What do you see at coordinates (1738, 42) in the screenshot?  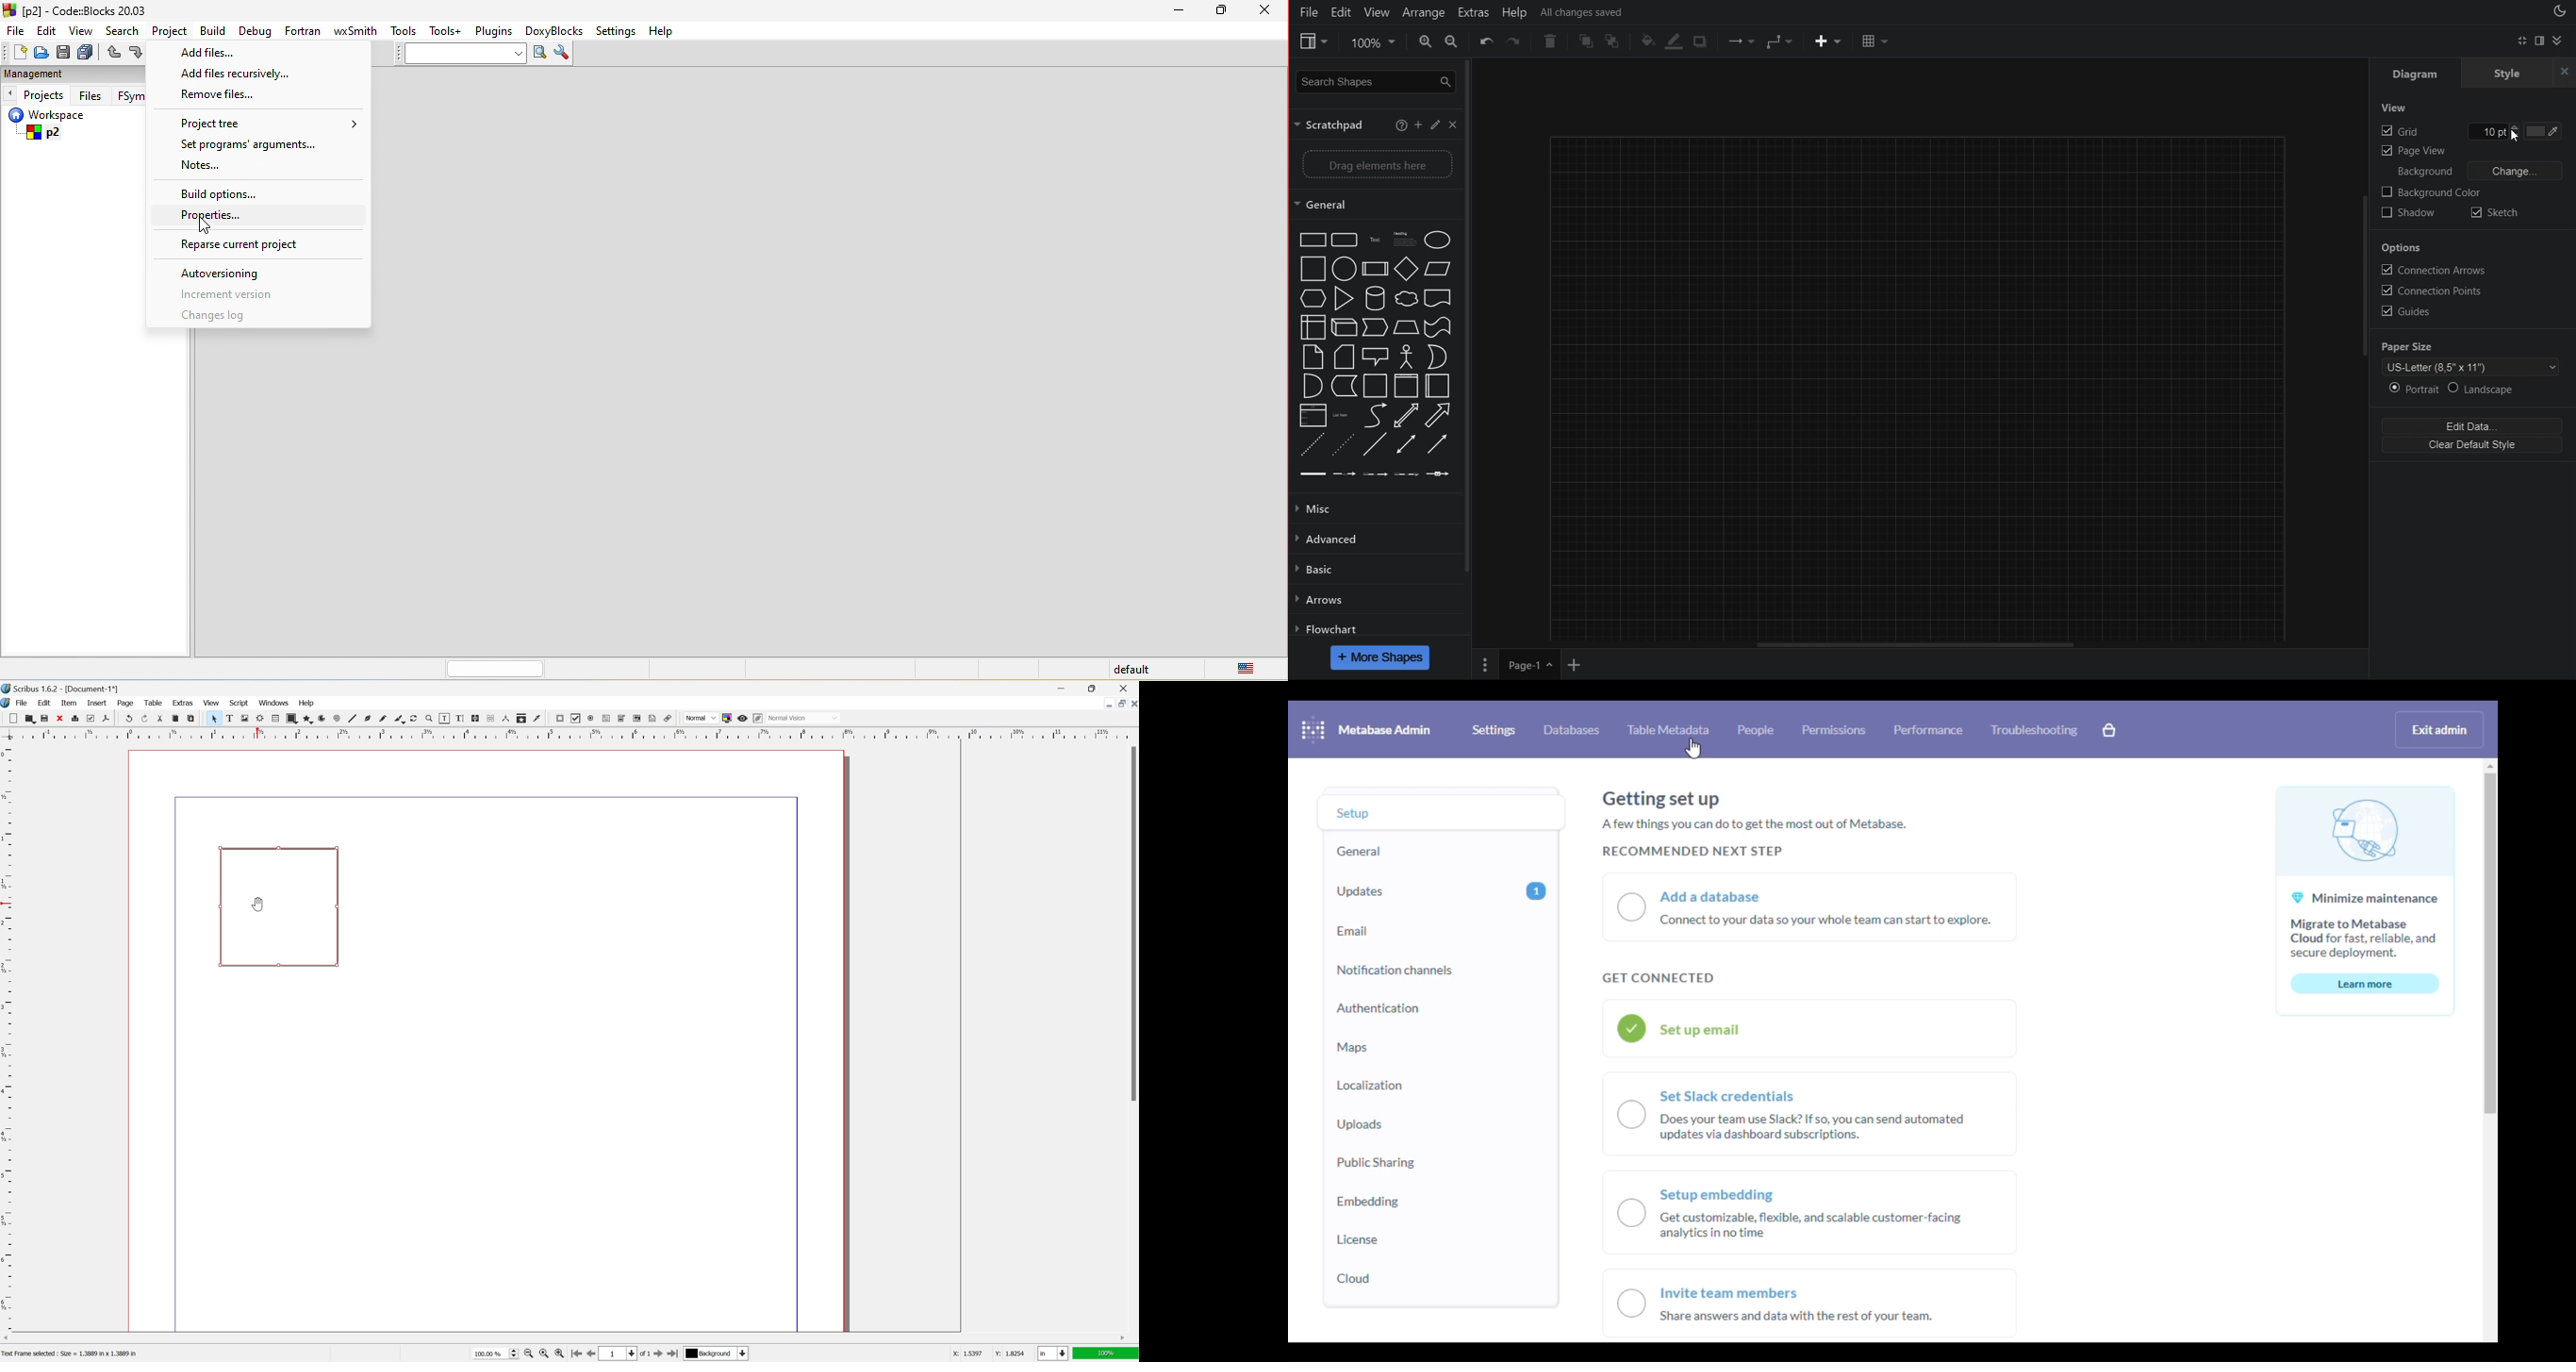 I see `Connection` at bounding box center [1738, 42].